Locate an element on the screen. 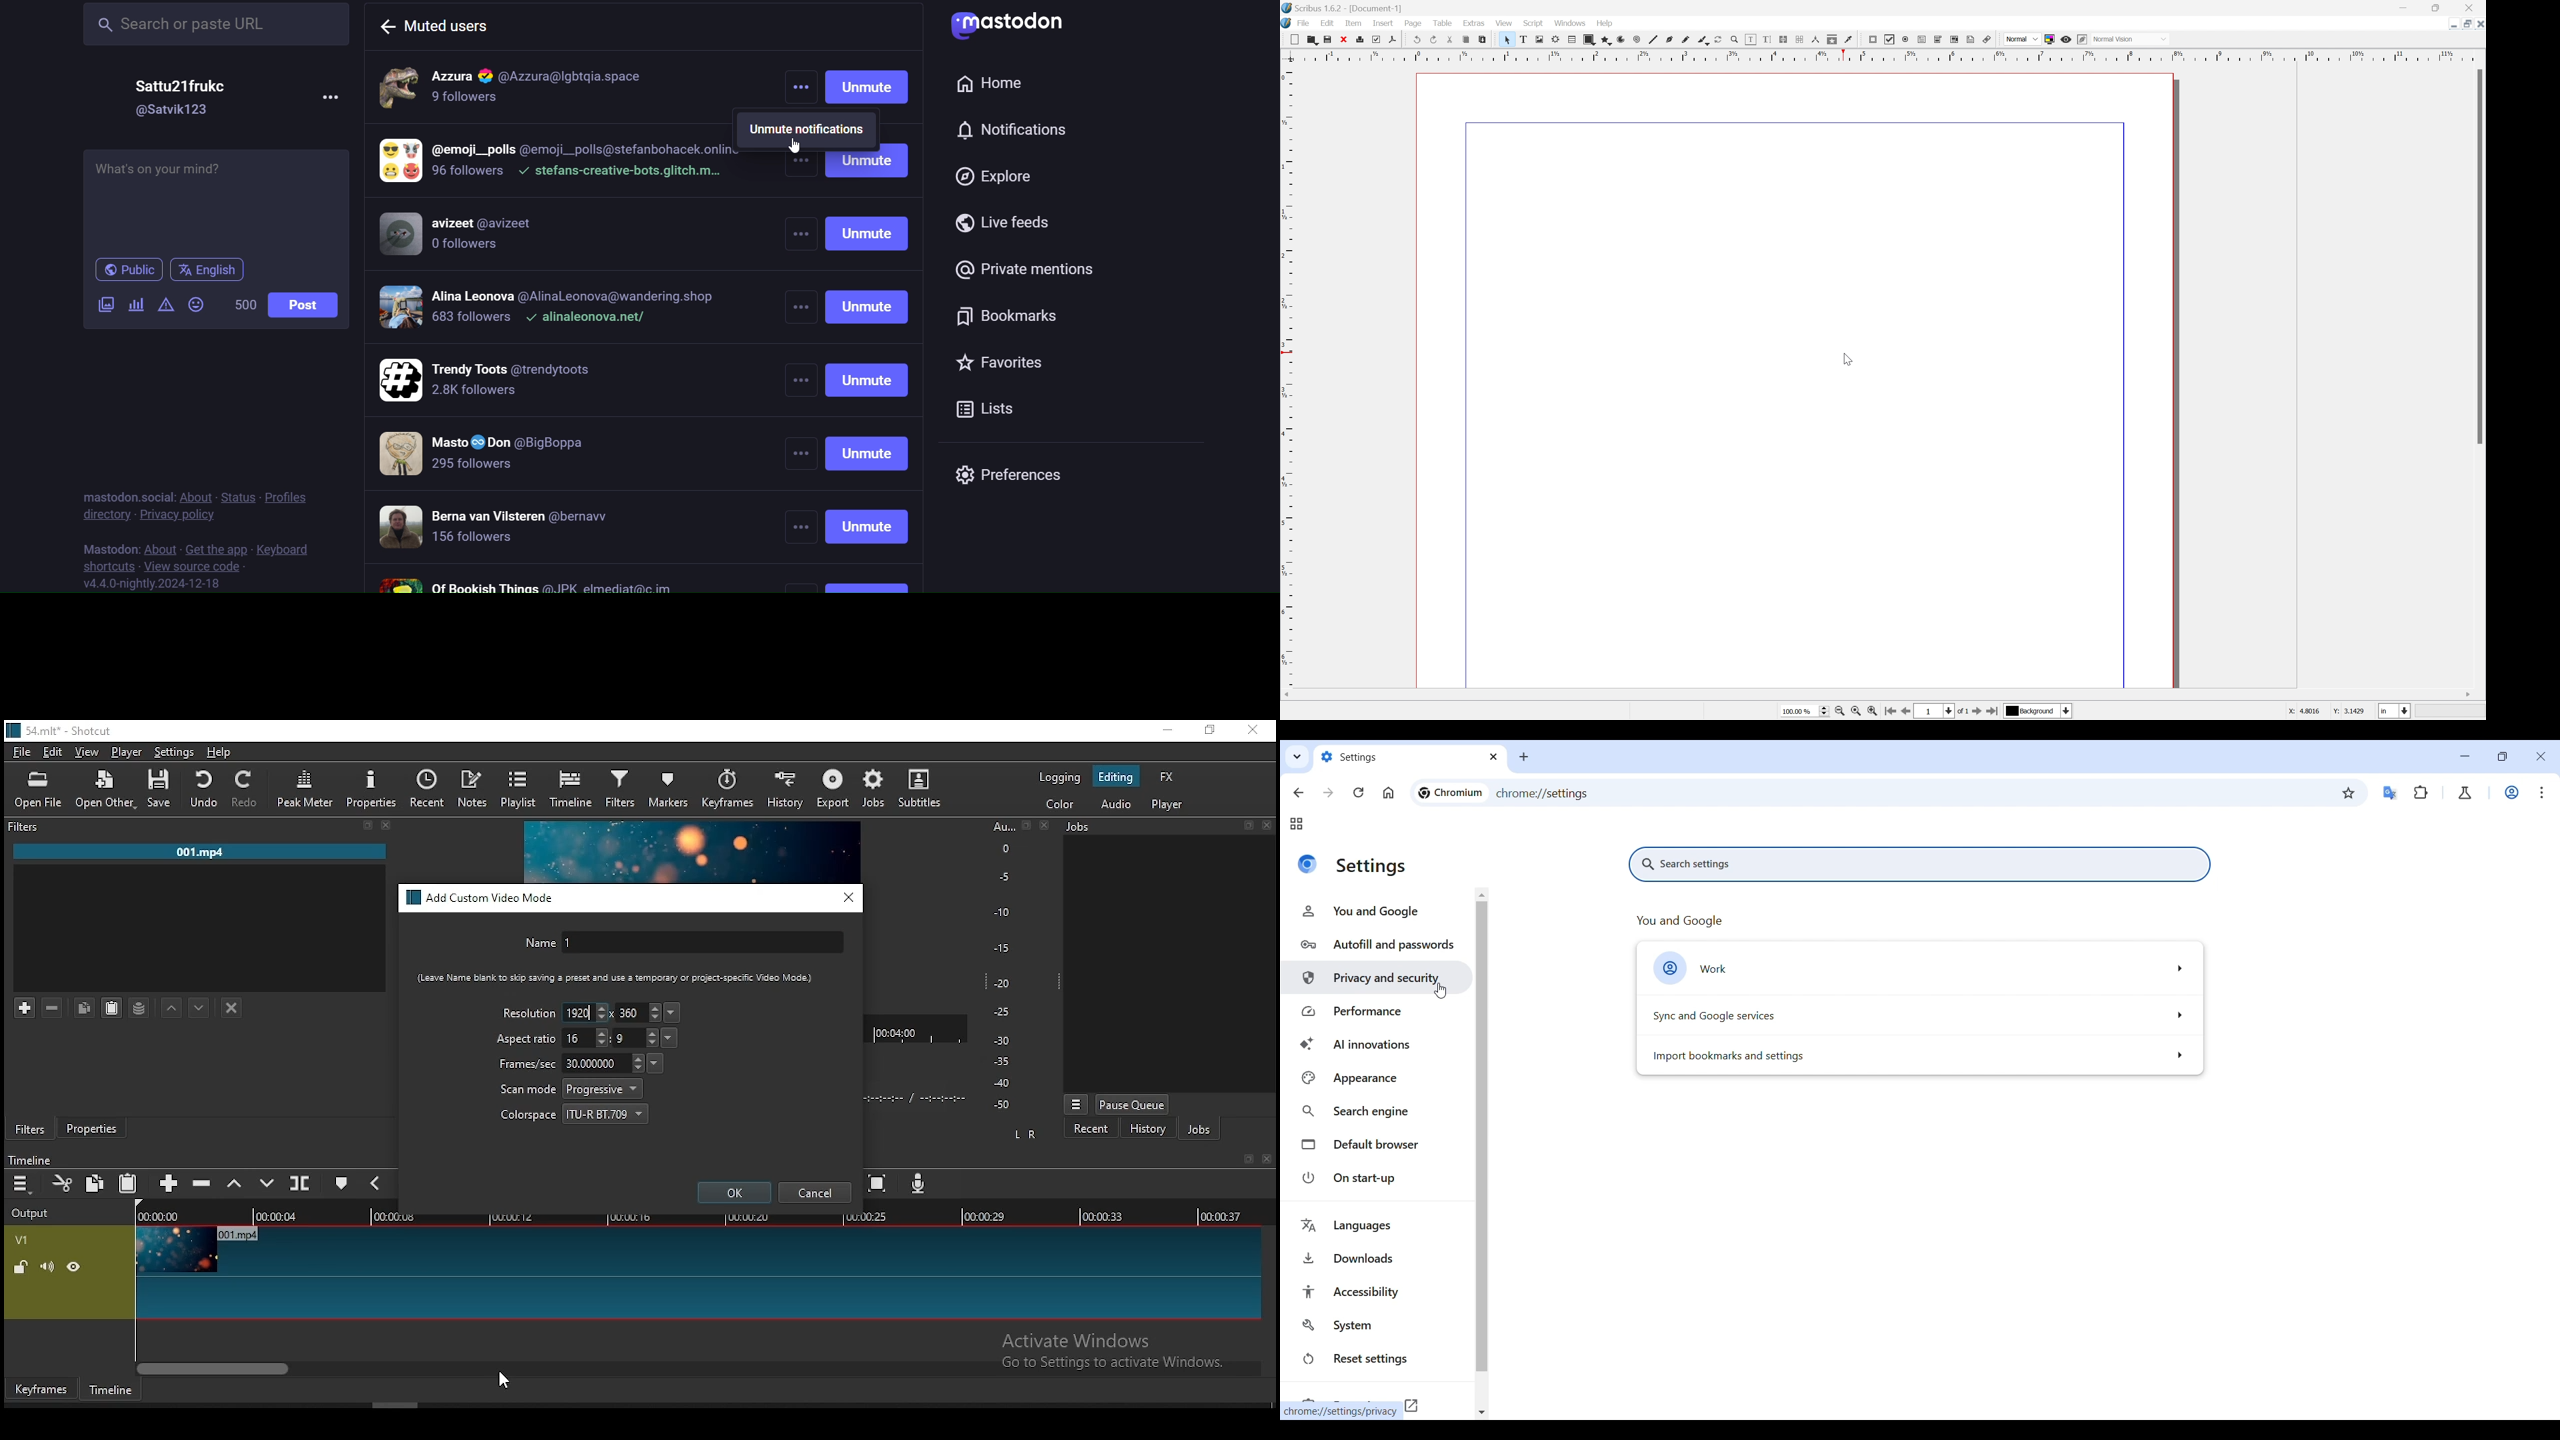 Image resolution: width=2576 pixels, height=1456 pixels. language is located at coordinates (209, 271).